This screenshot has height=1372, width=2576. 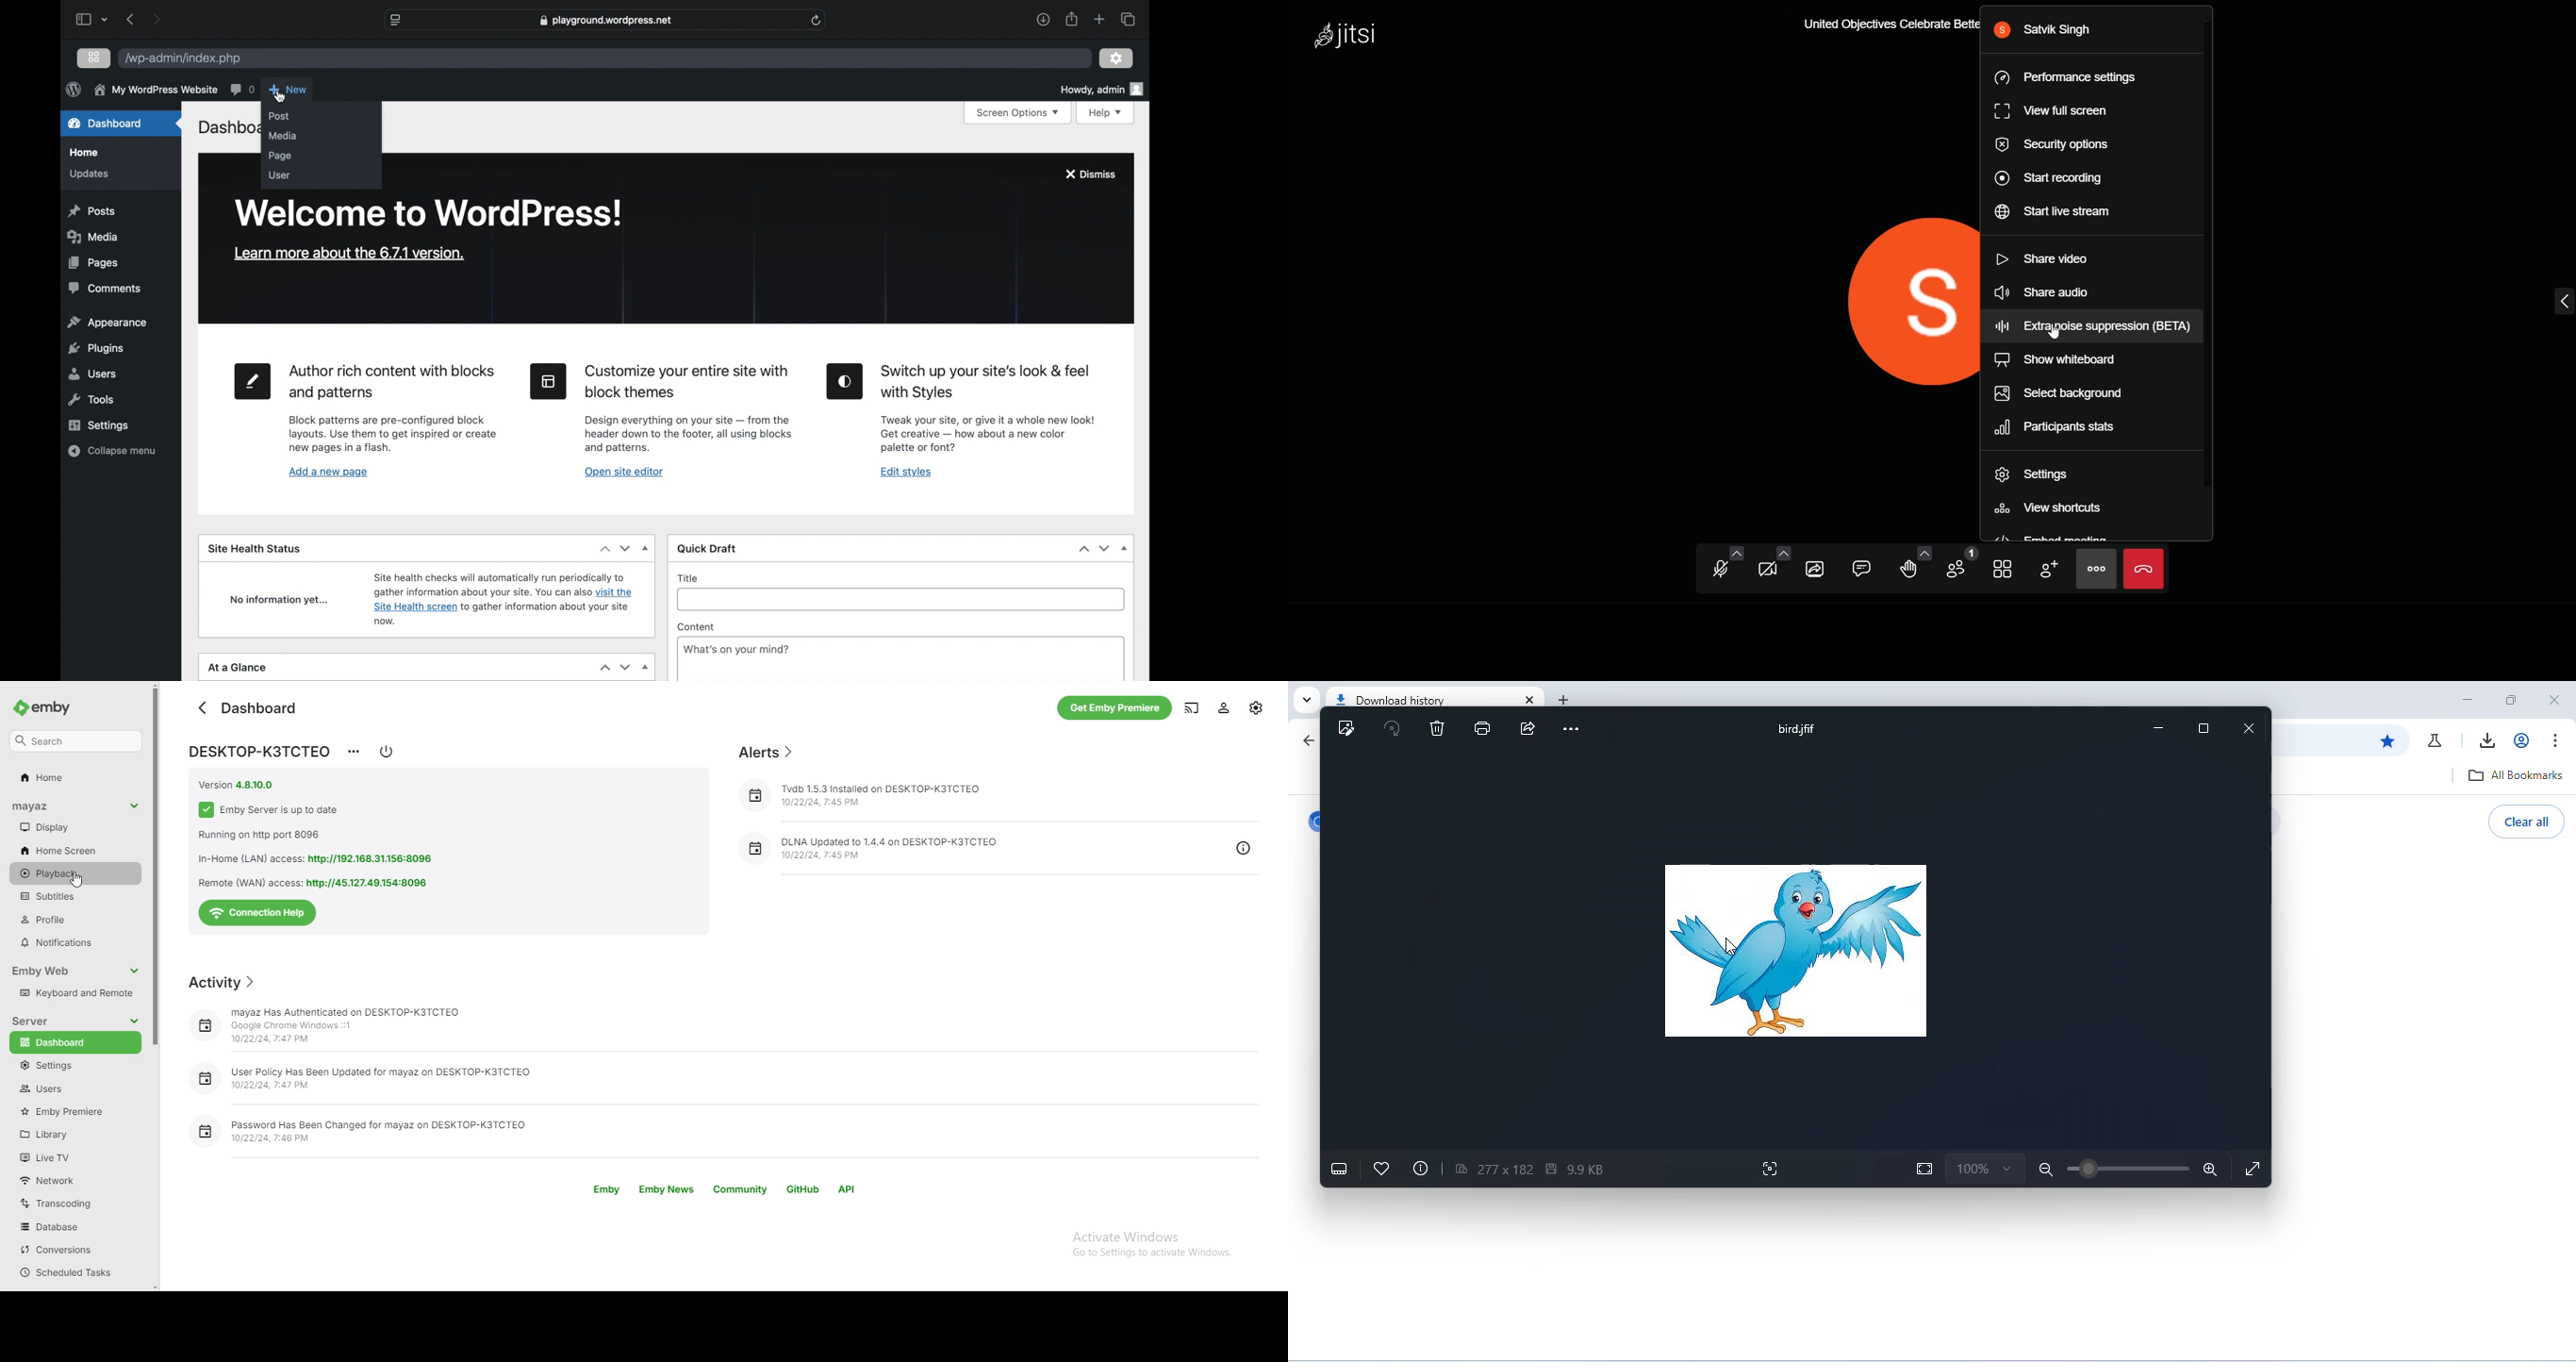 What do you see at coordinates (615, 666) in the screenshot?
I see `stepper buttons` at bounding box center [615, 666].